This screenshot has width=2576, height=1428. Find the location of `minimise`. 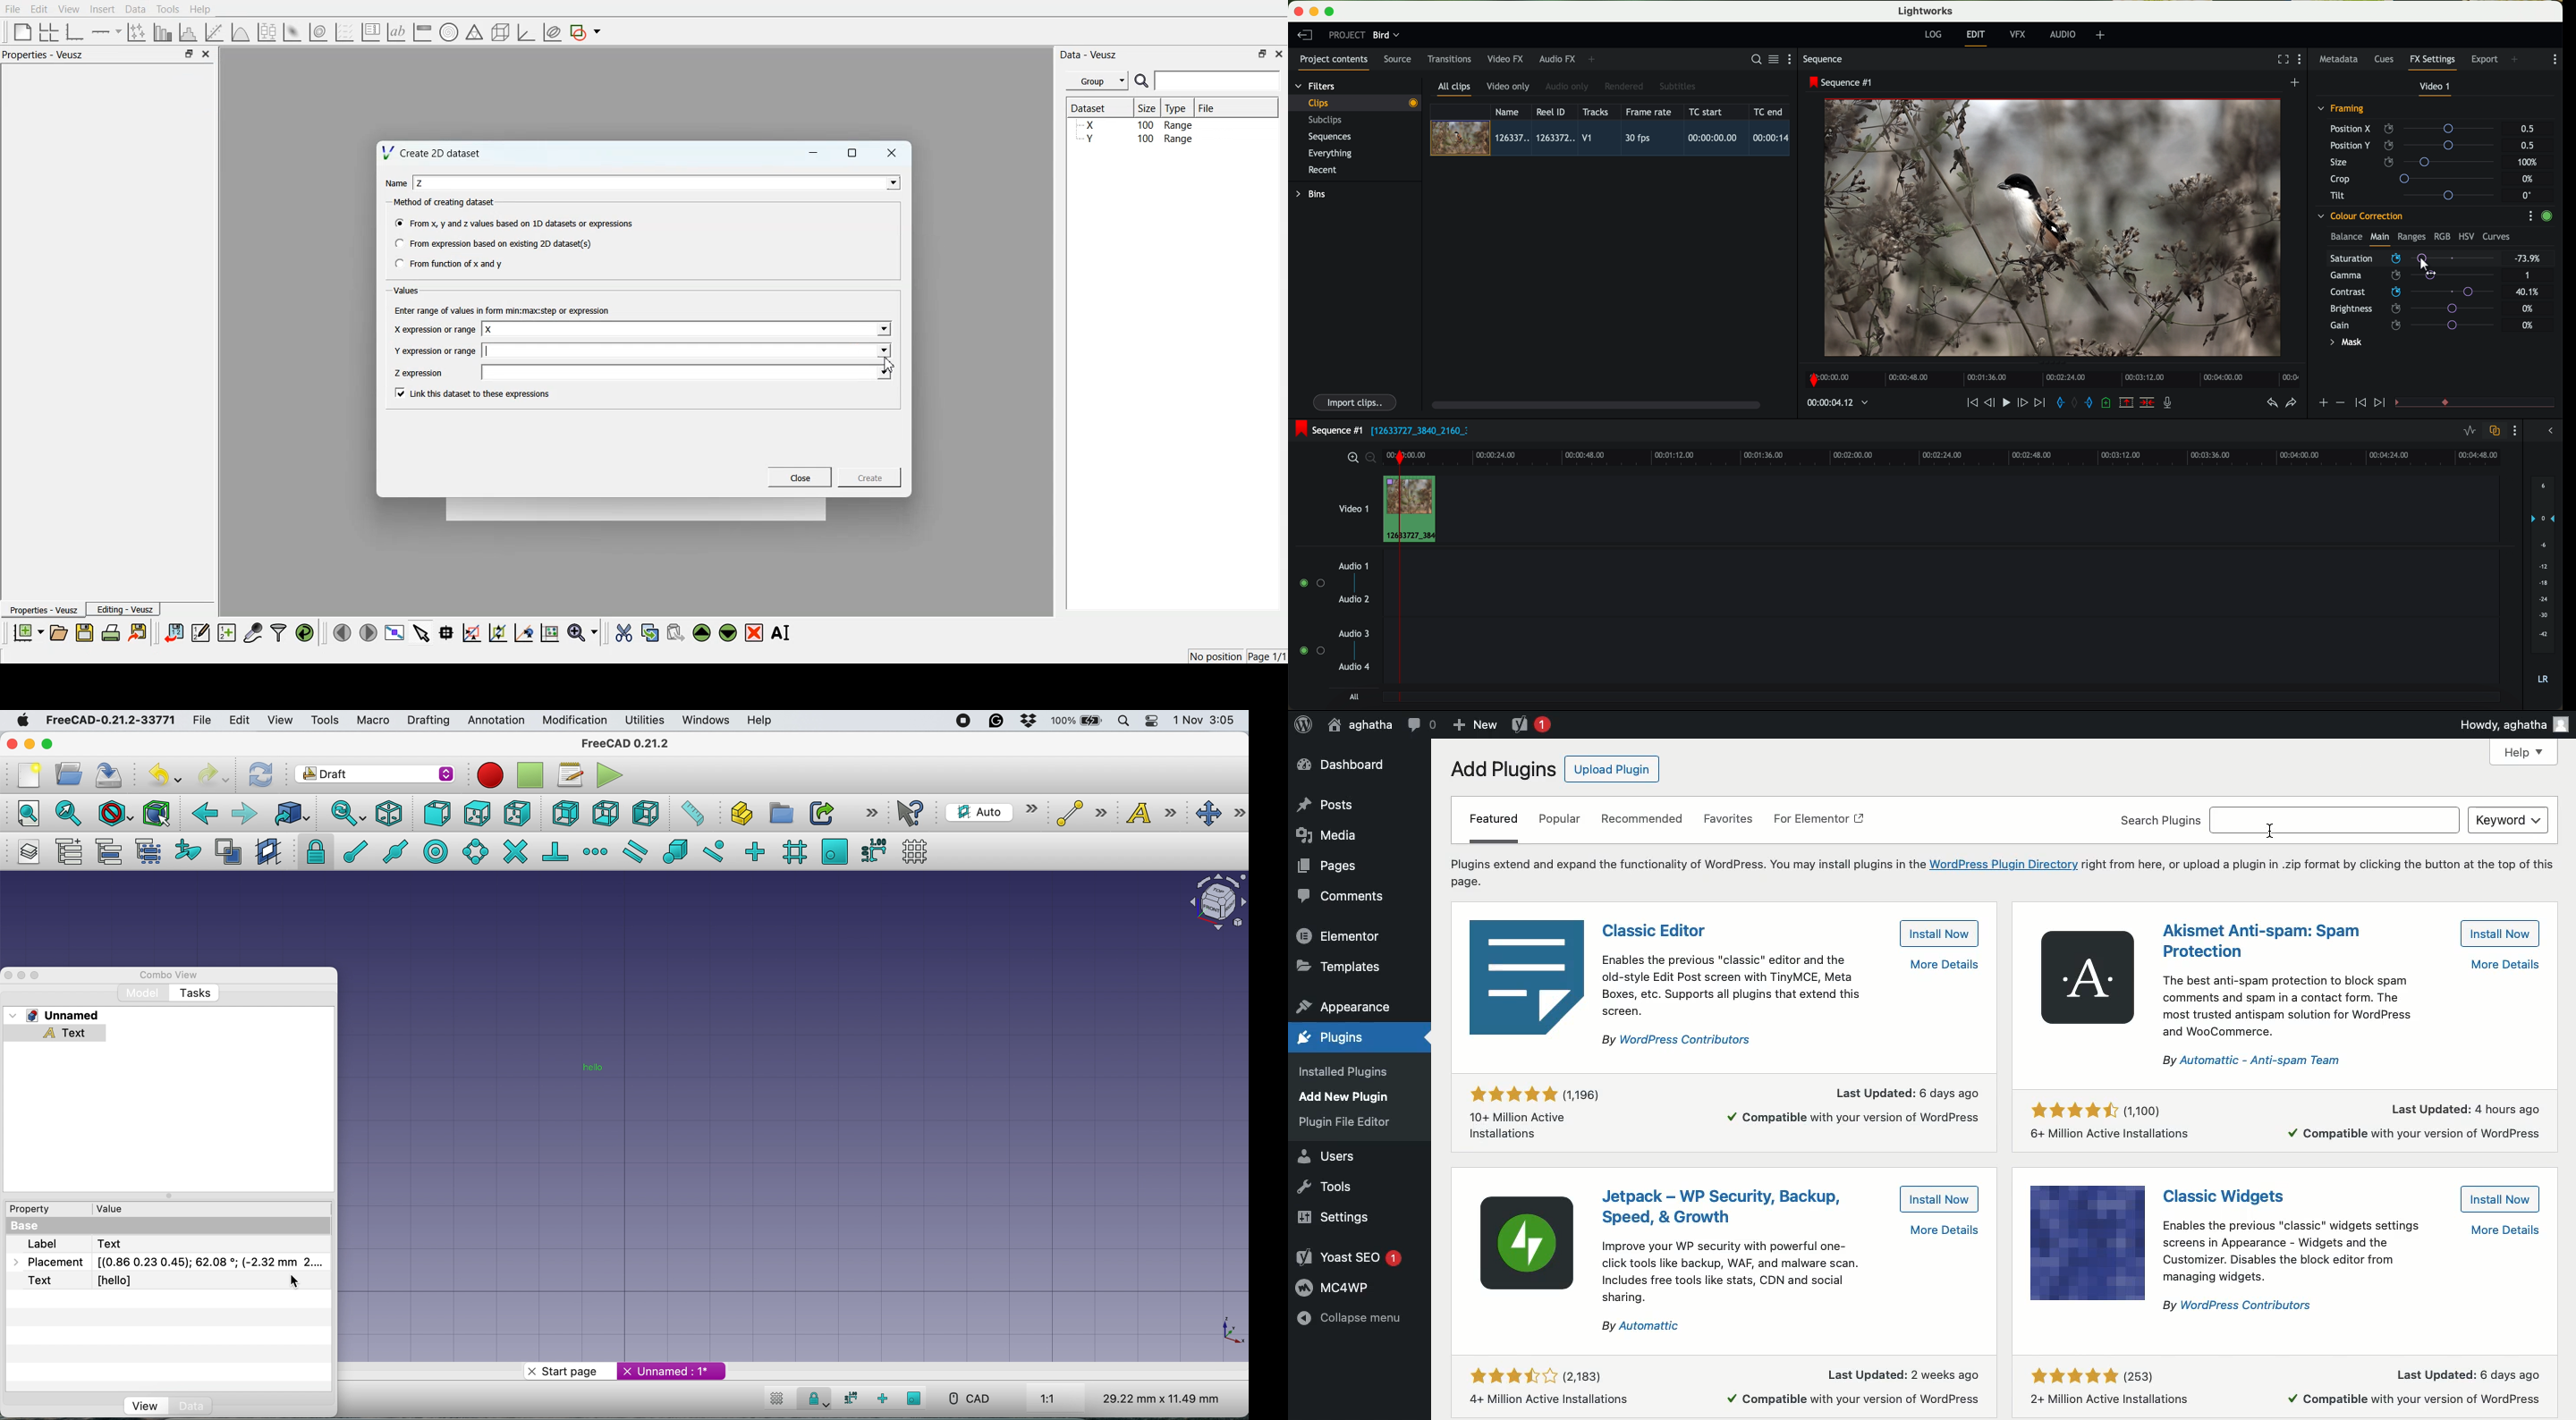

minimise is located at coordinates (21, 974).